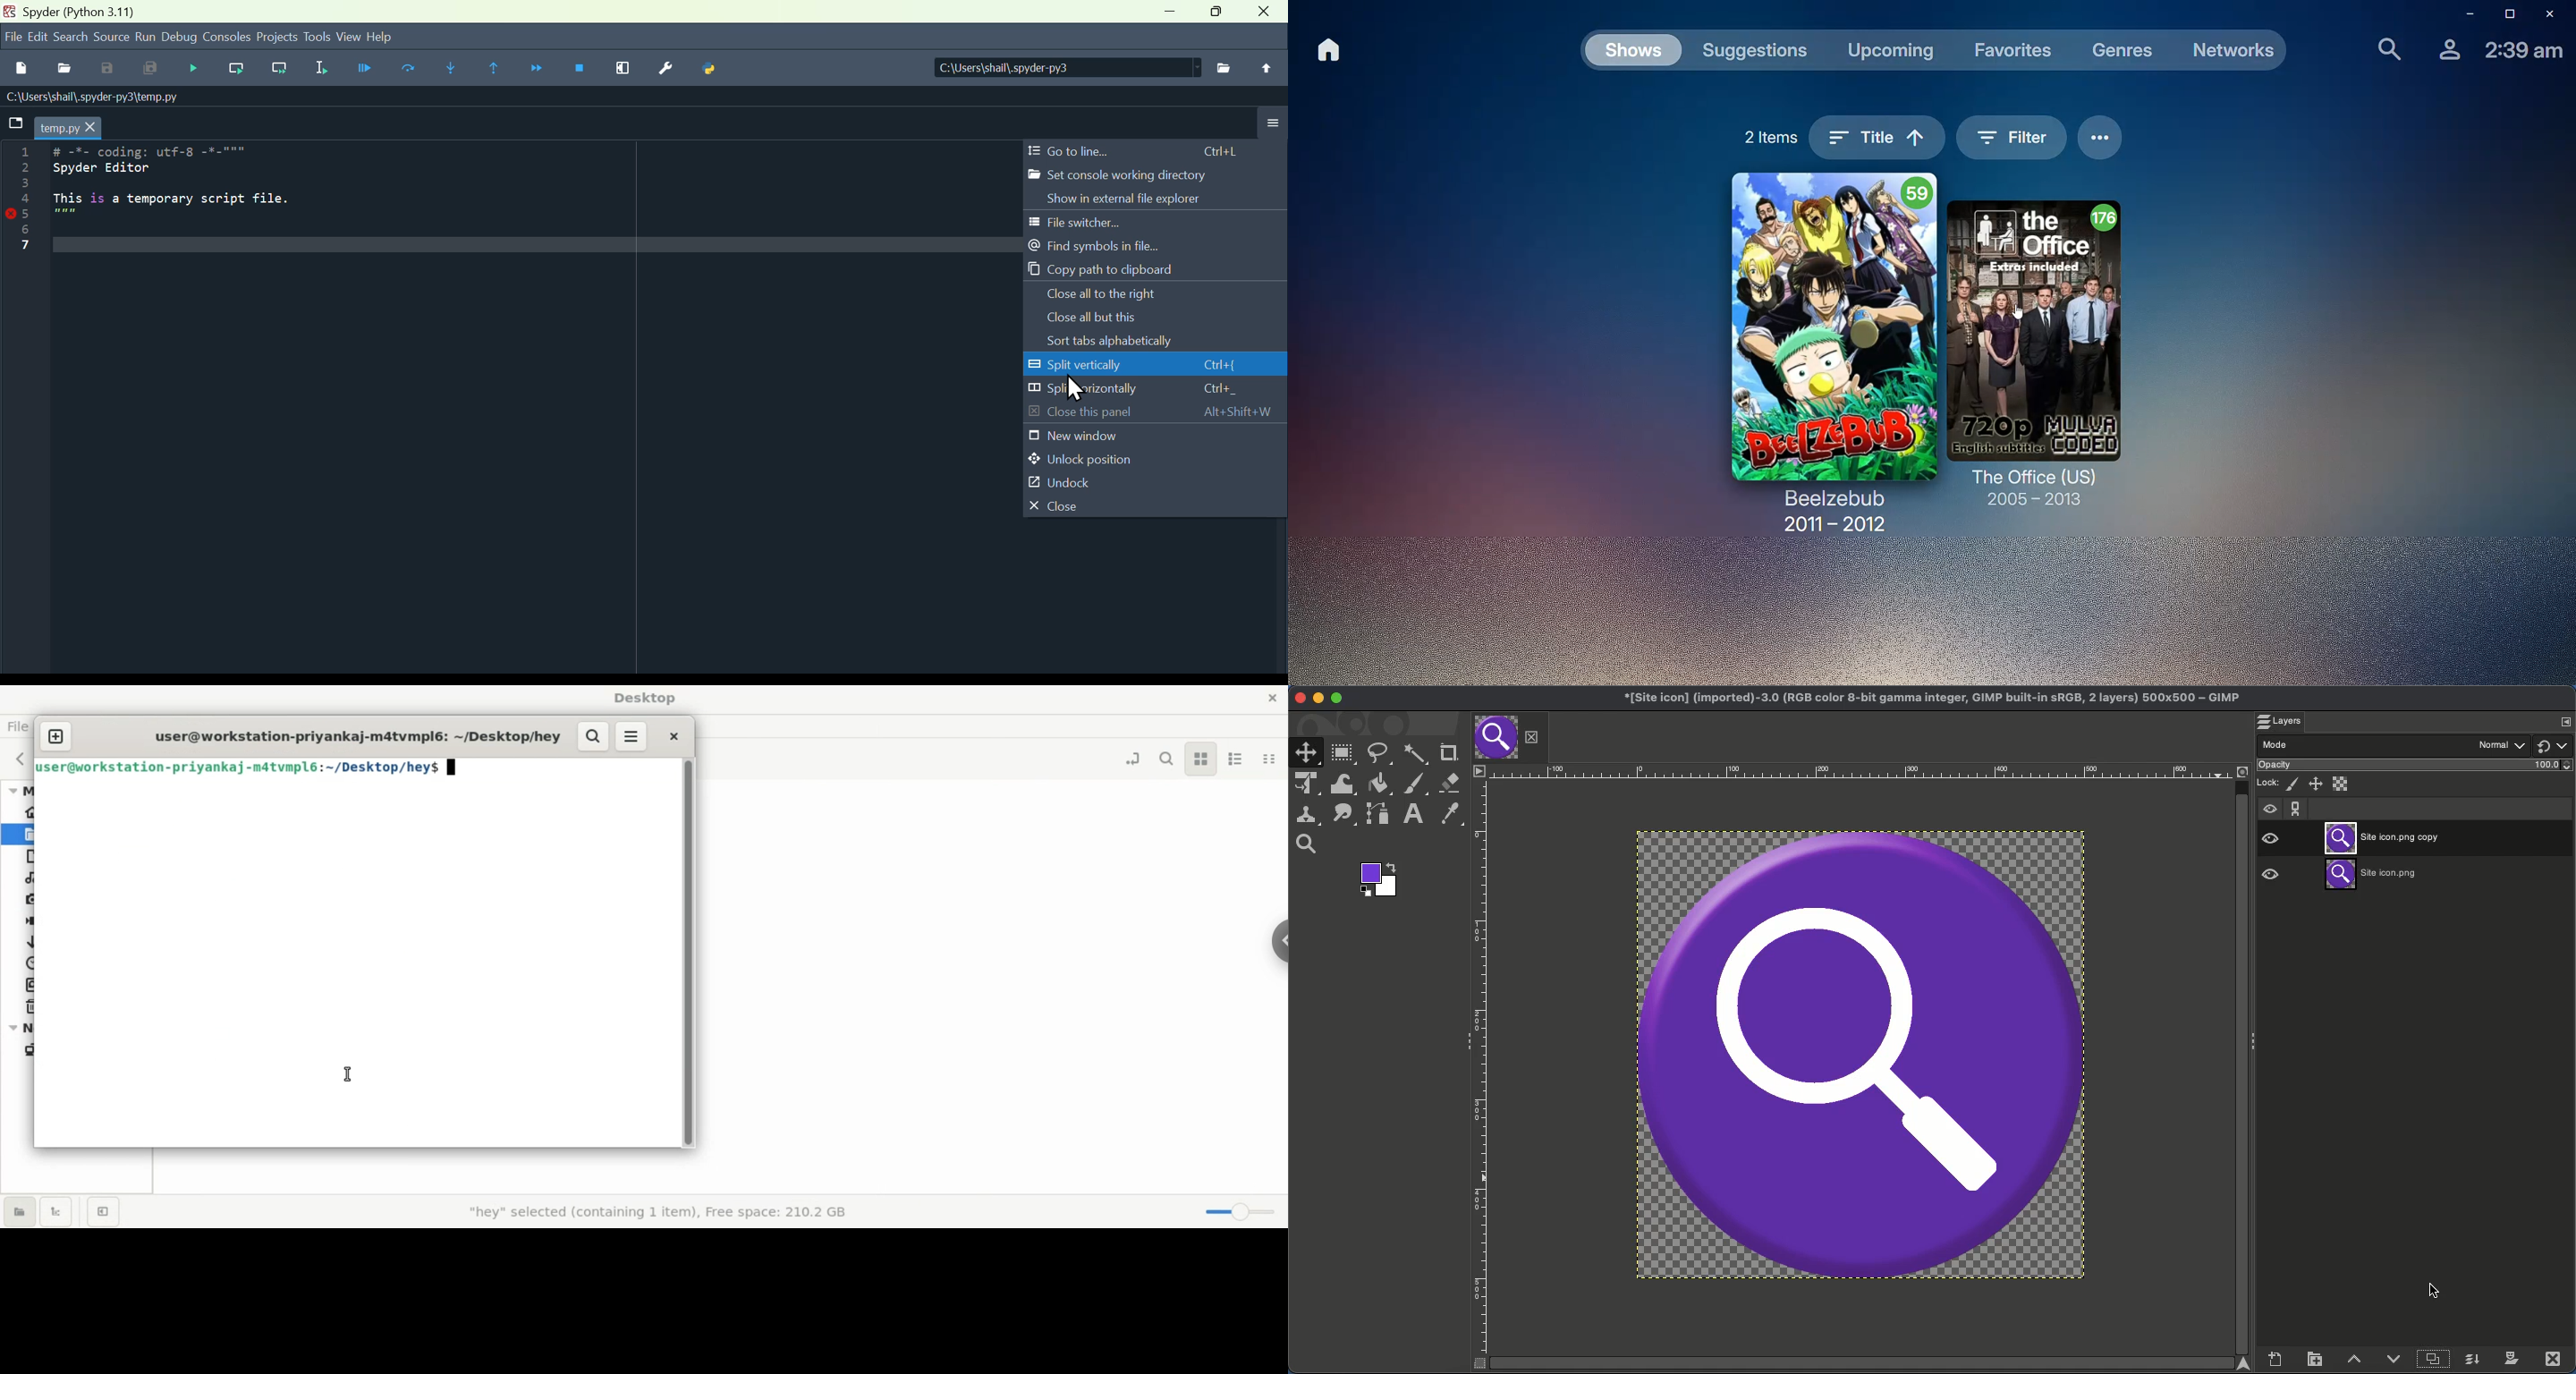 The image size is (2576, 1400). What do you see at coordinates (1144, 485) in the screenshot?
I see `undock` at bounding box center [1144, 485].